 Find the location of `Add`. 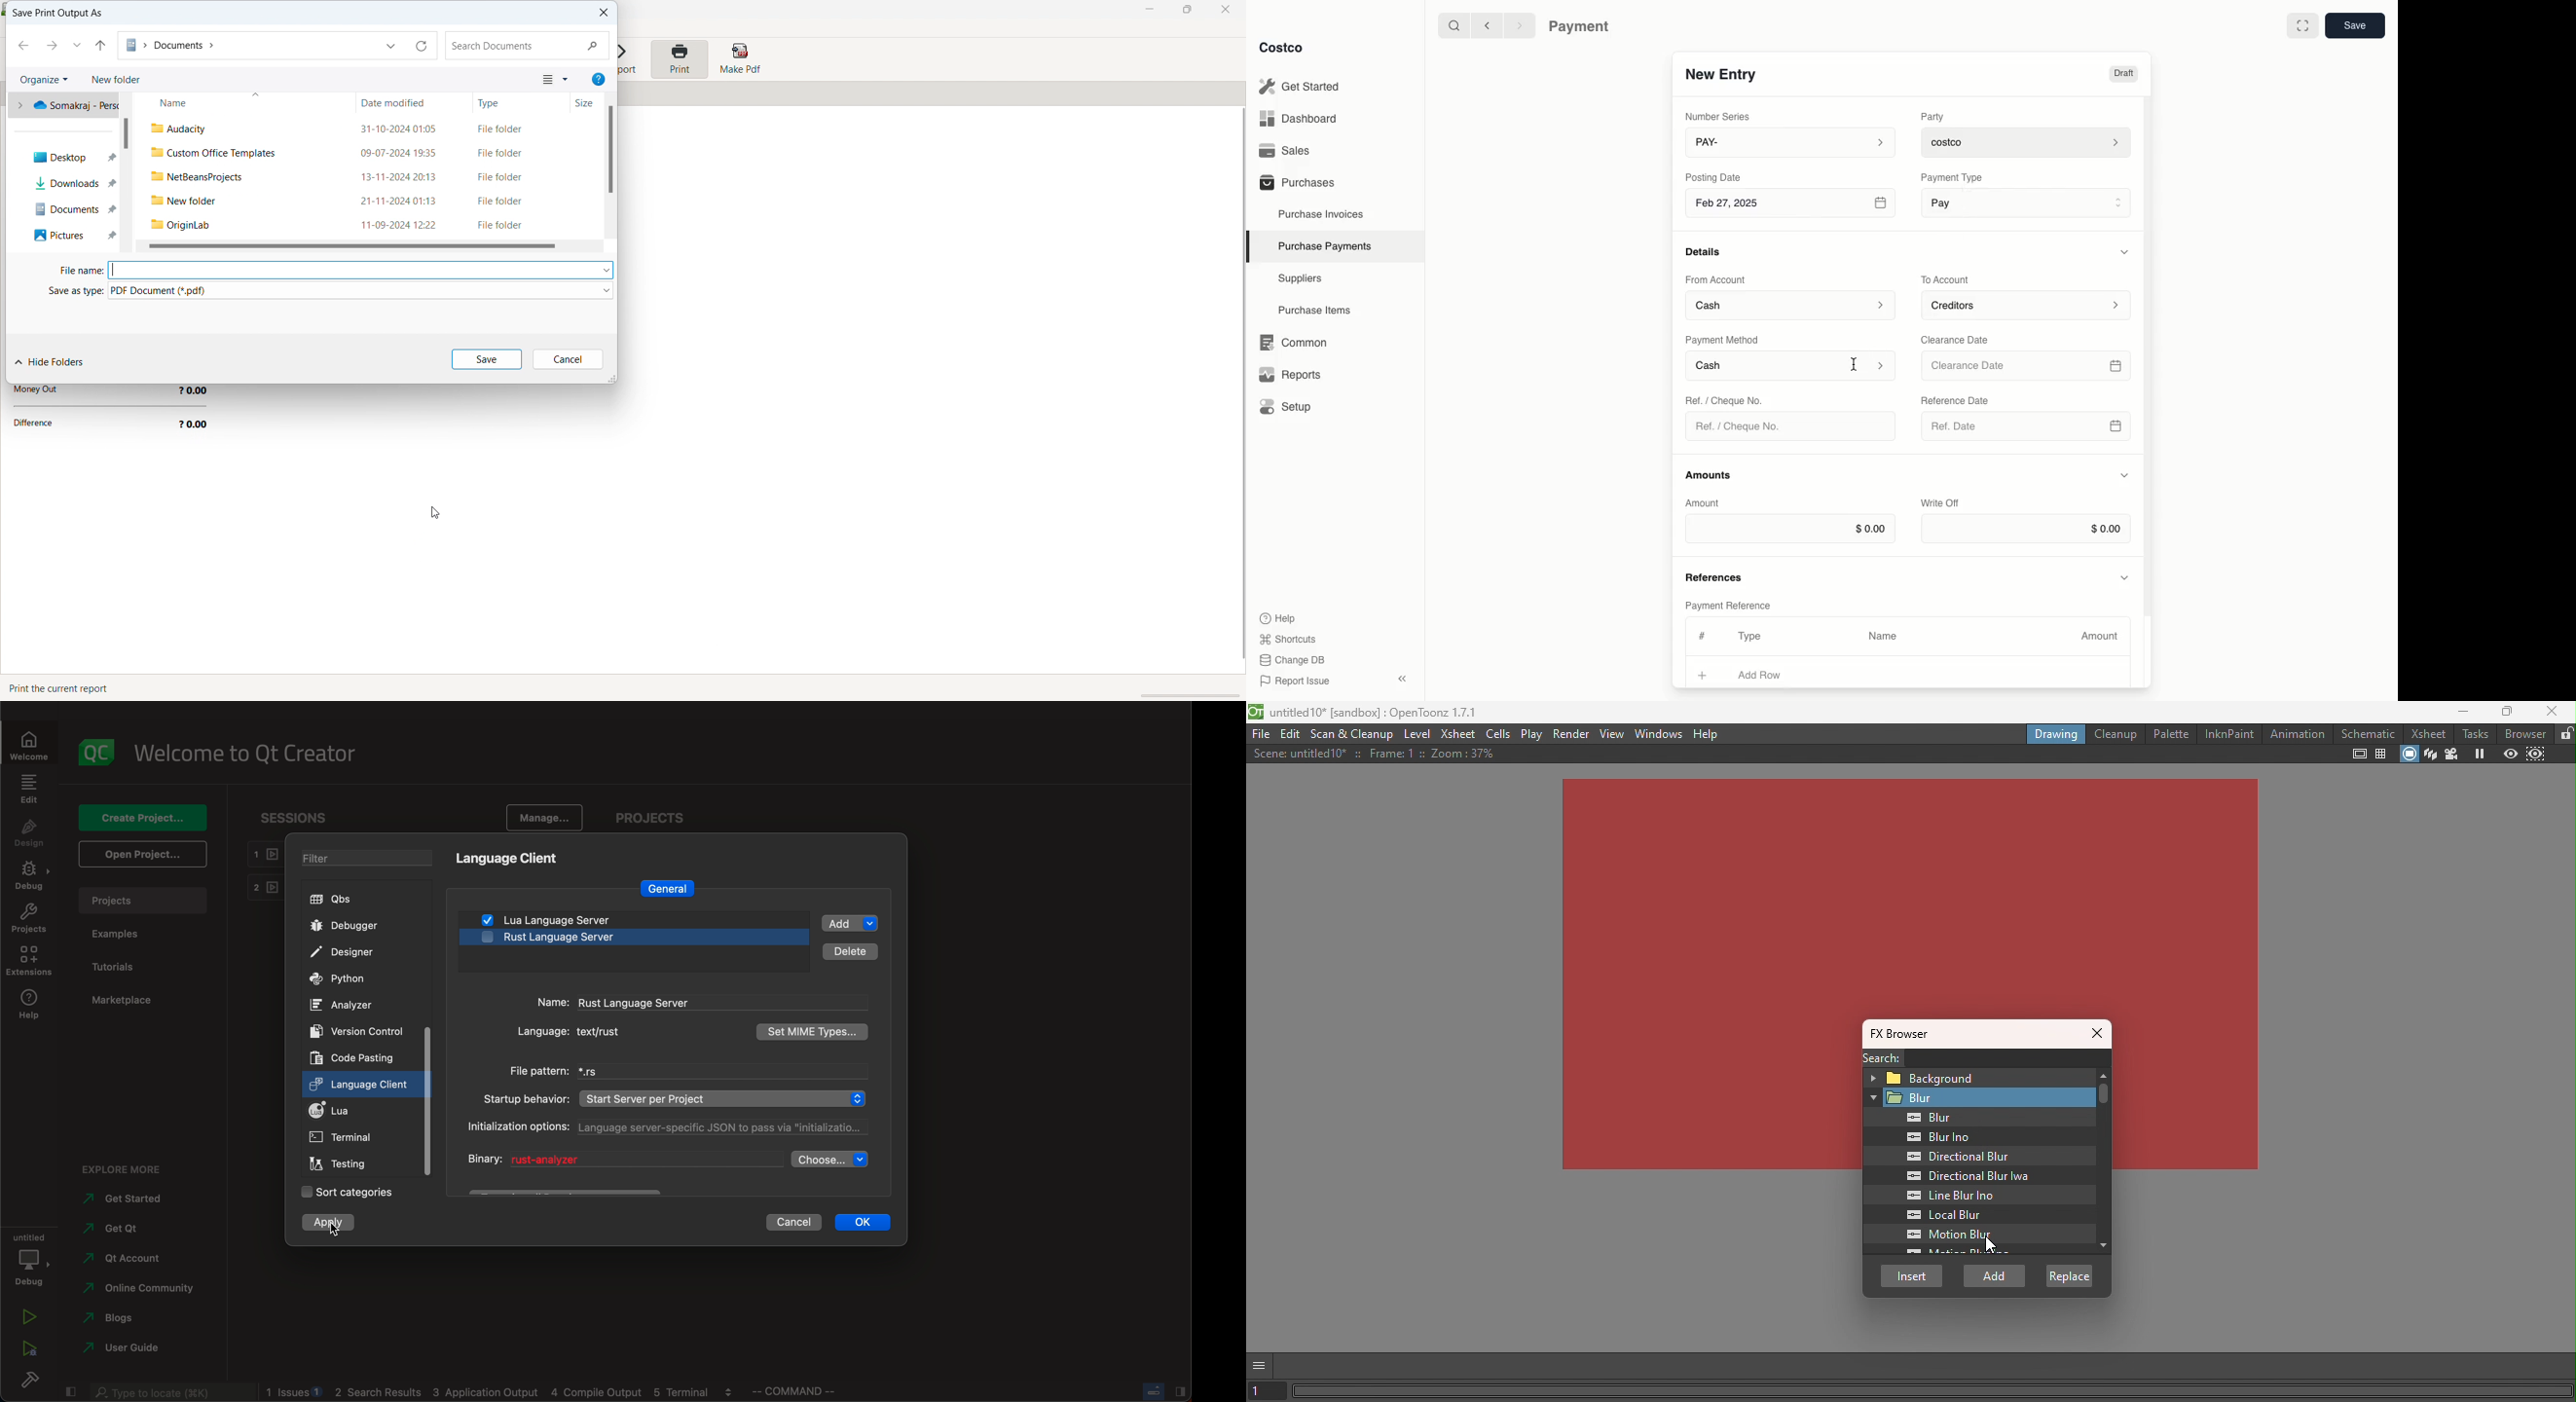

Add is located at coordinates (1703, 673).